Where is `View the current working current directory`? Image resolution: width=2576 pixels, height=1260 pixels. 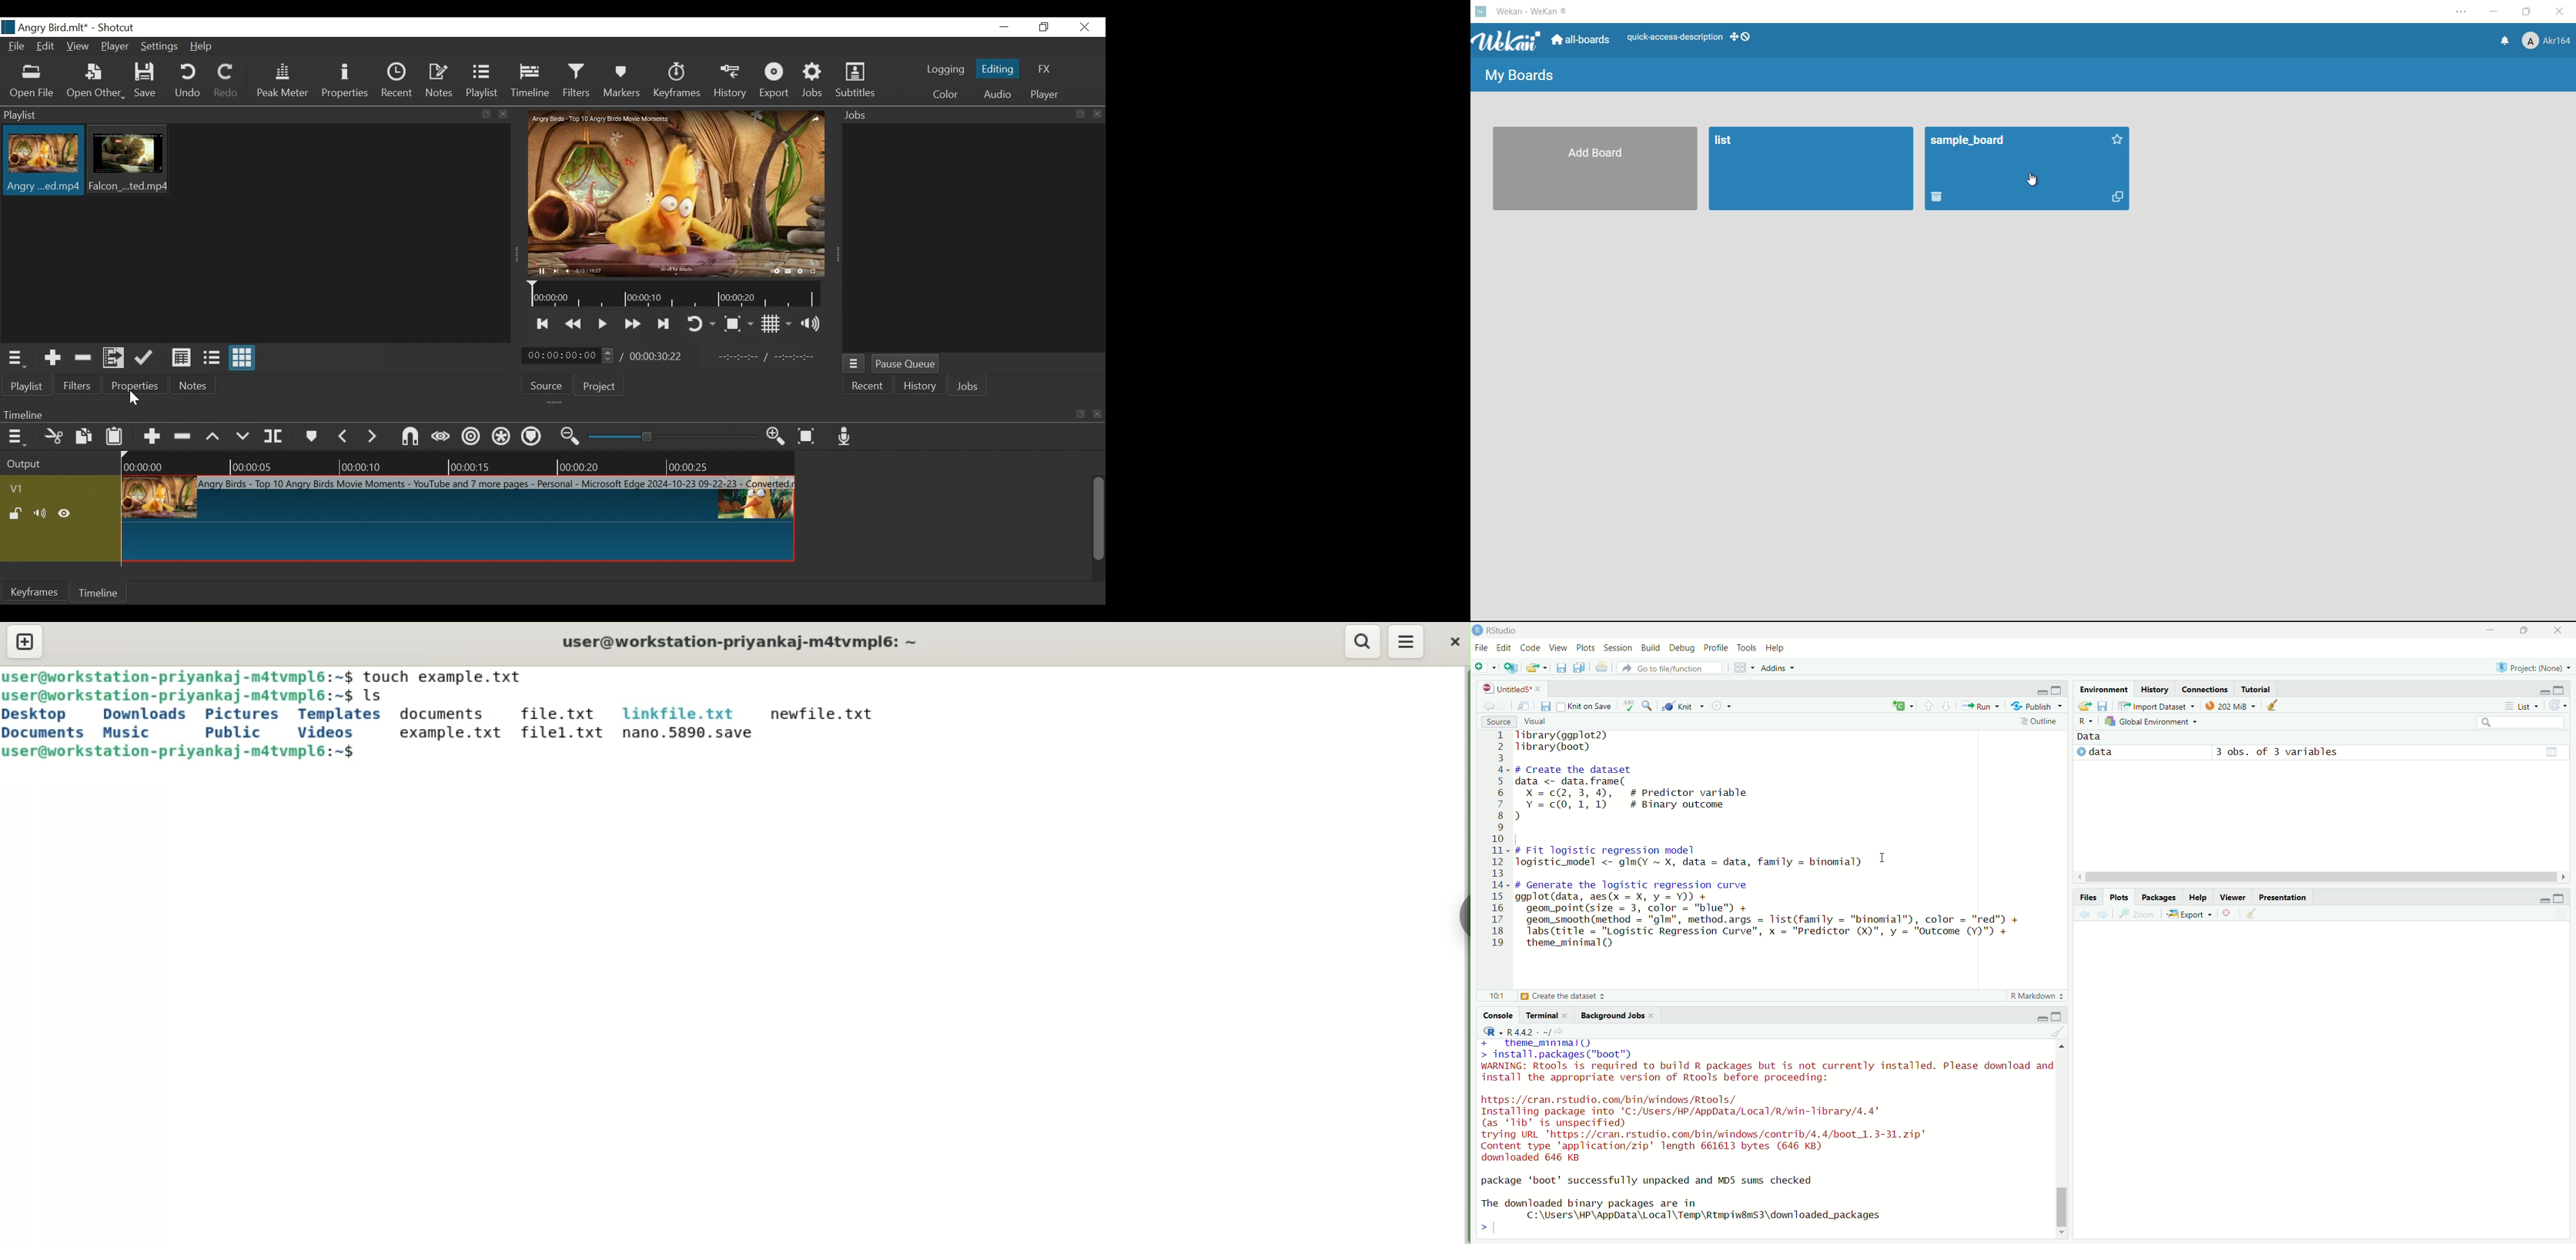 View the current working current directory is located at coordinates (1559, 1031).